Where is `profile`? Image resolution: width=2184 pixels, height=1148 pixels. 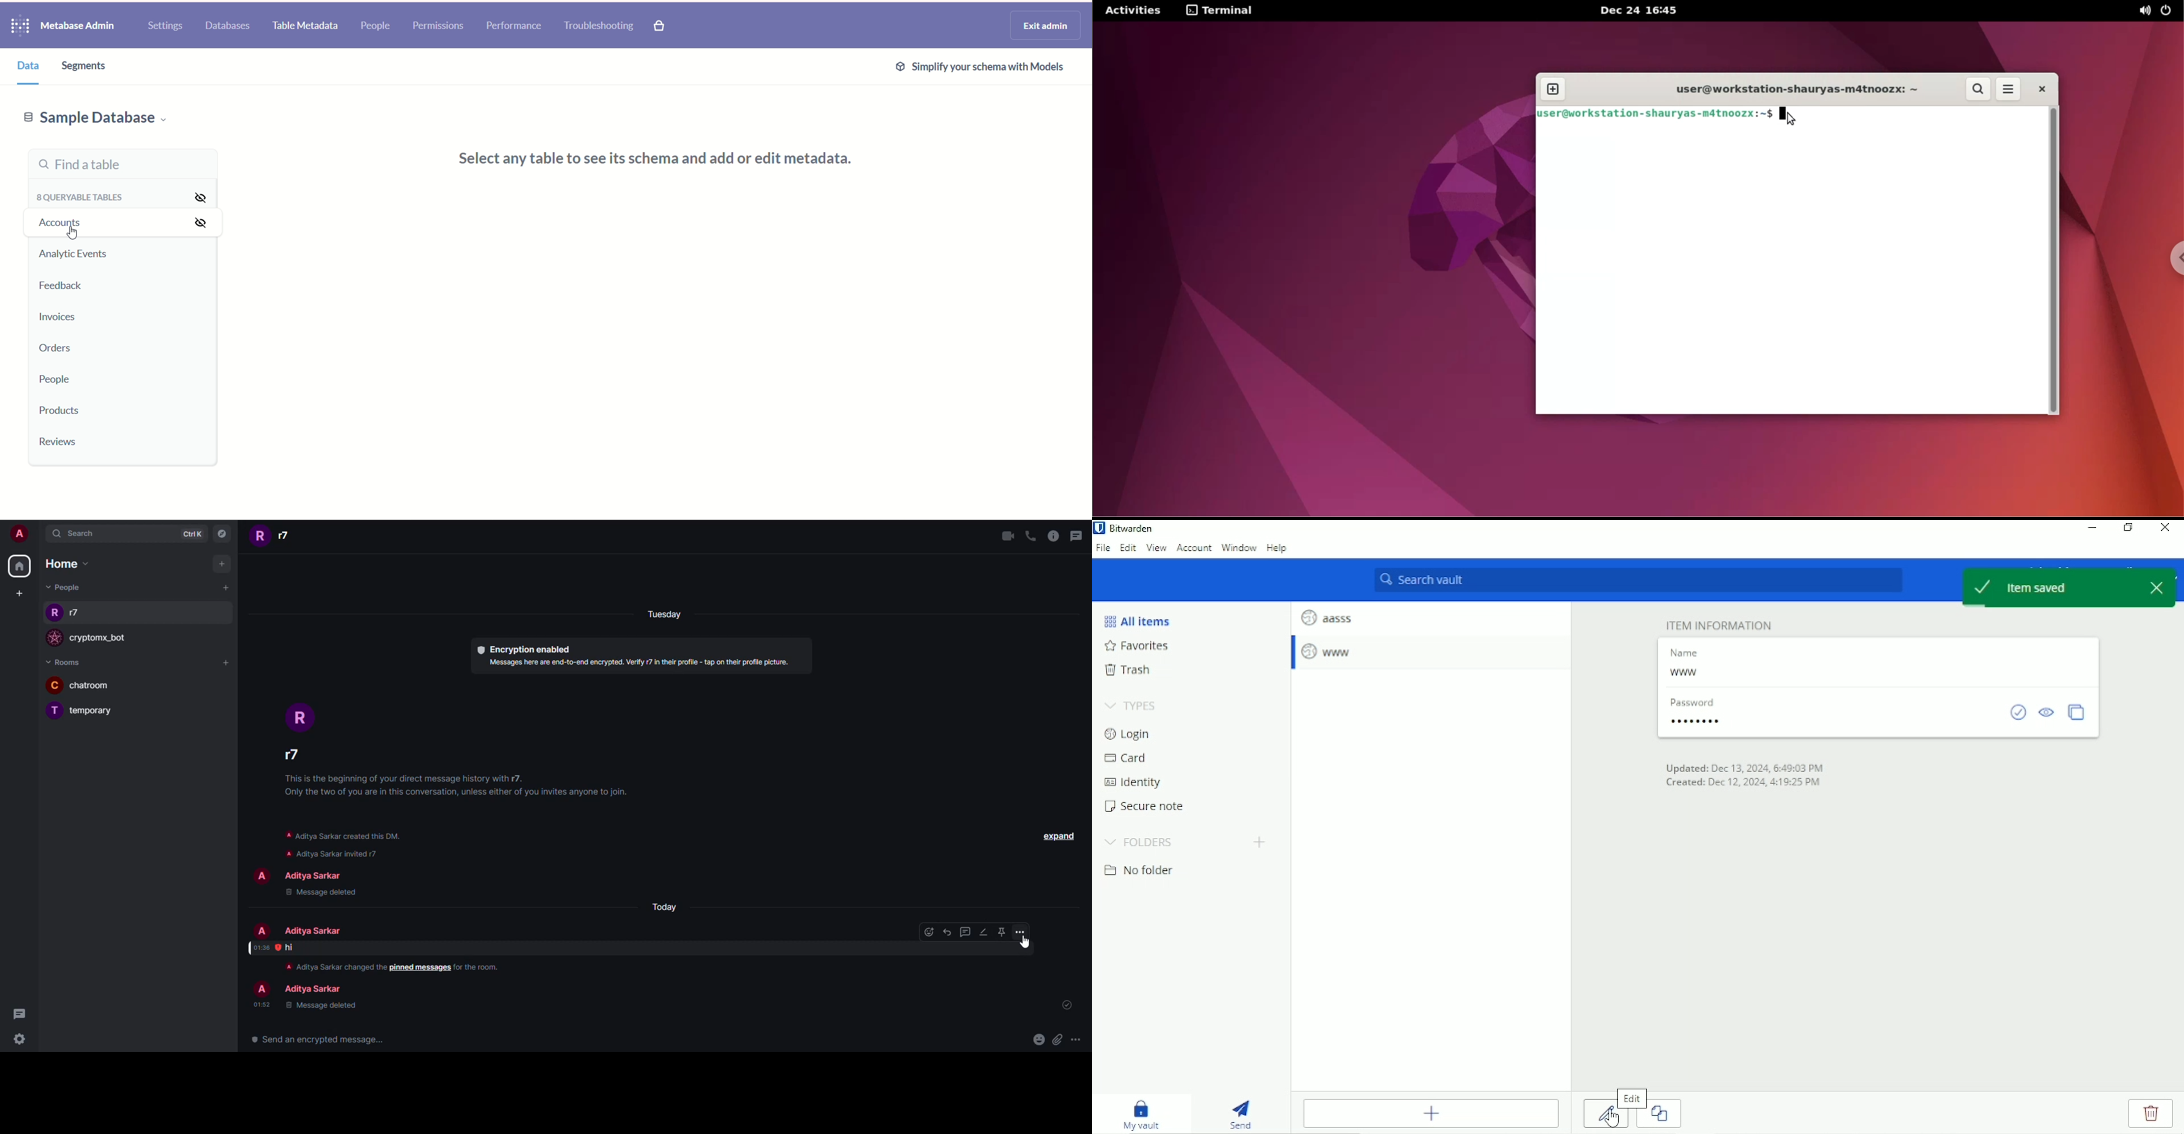
profile is located at coordinates (263, 931).